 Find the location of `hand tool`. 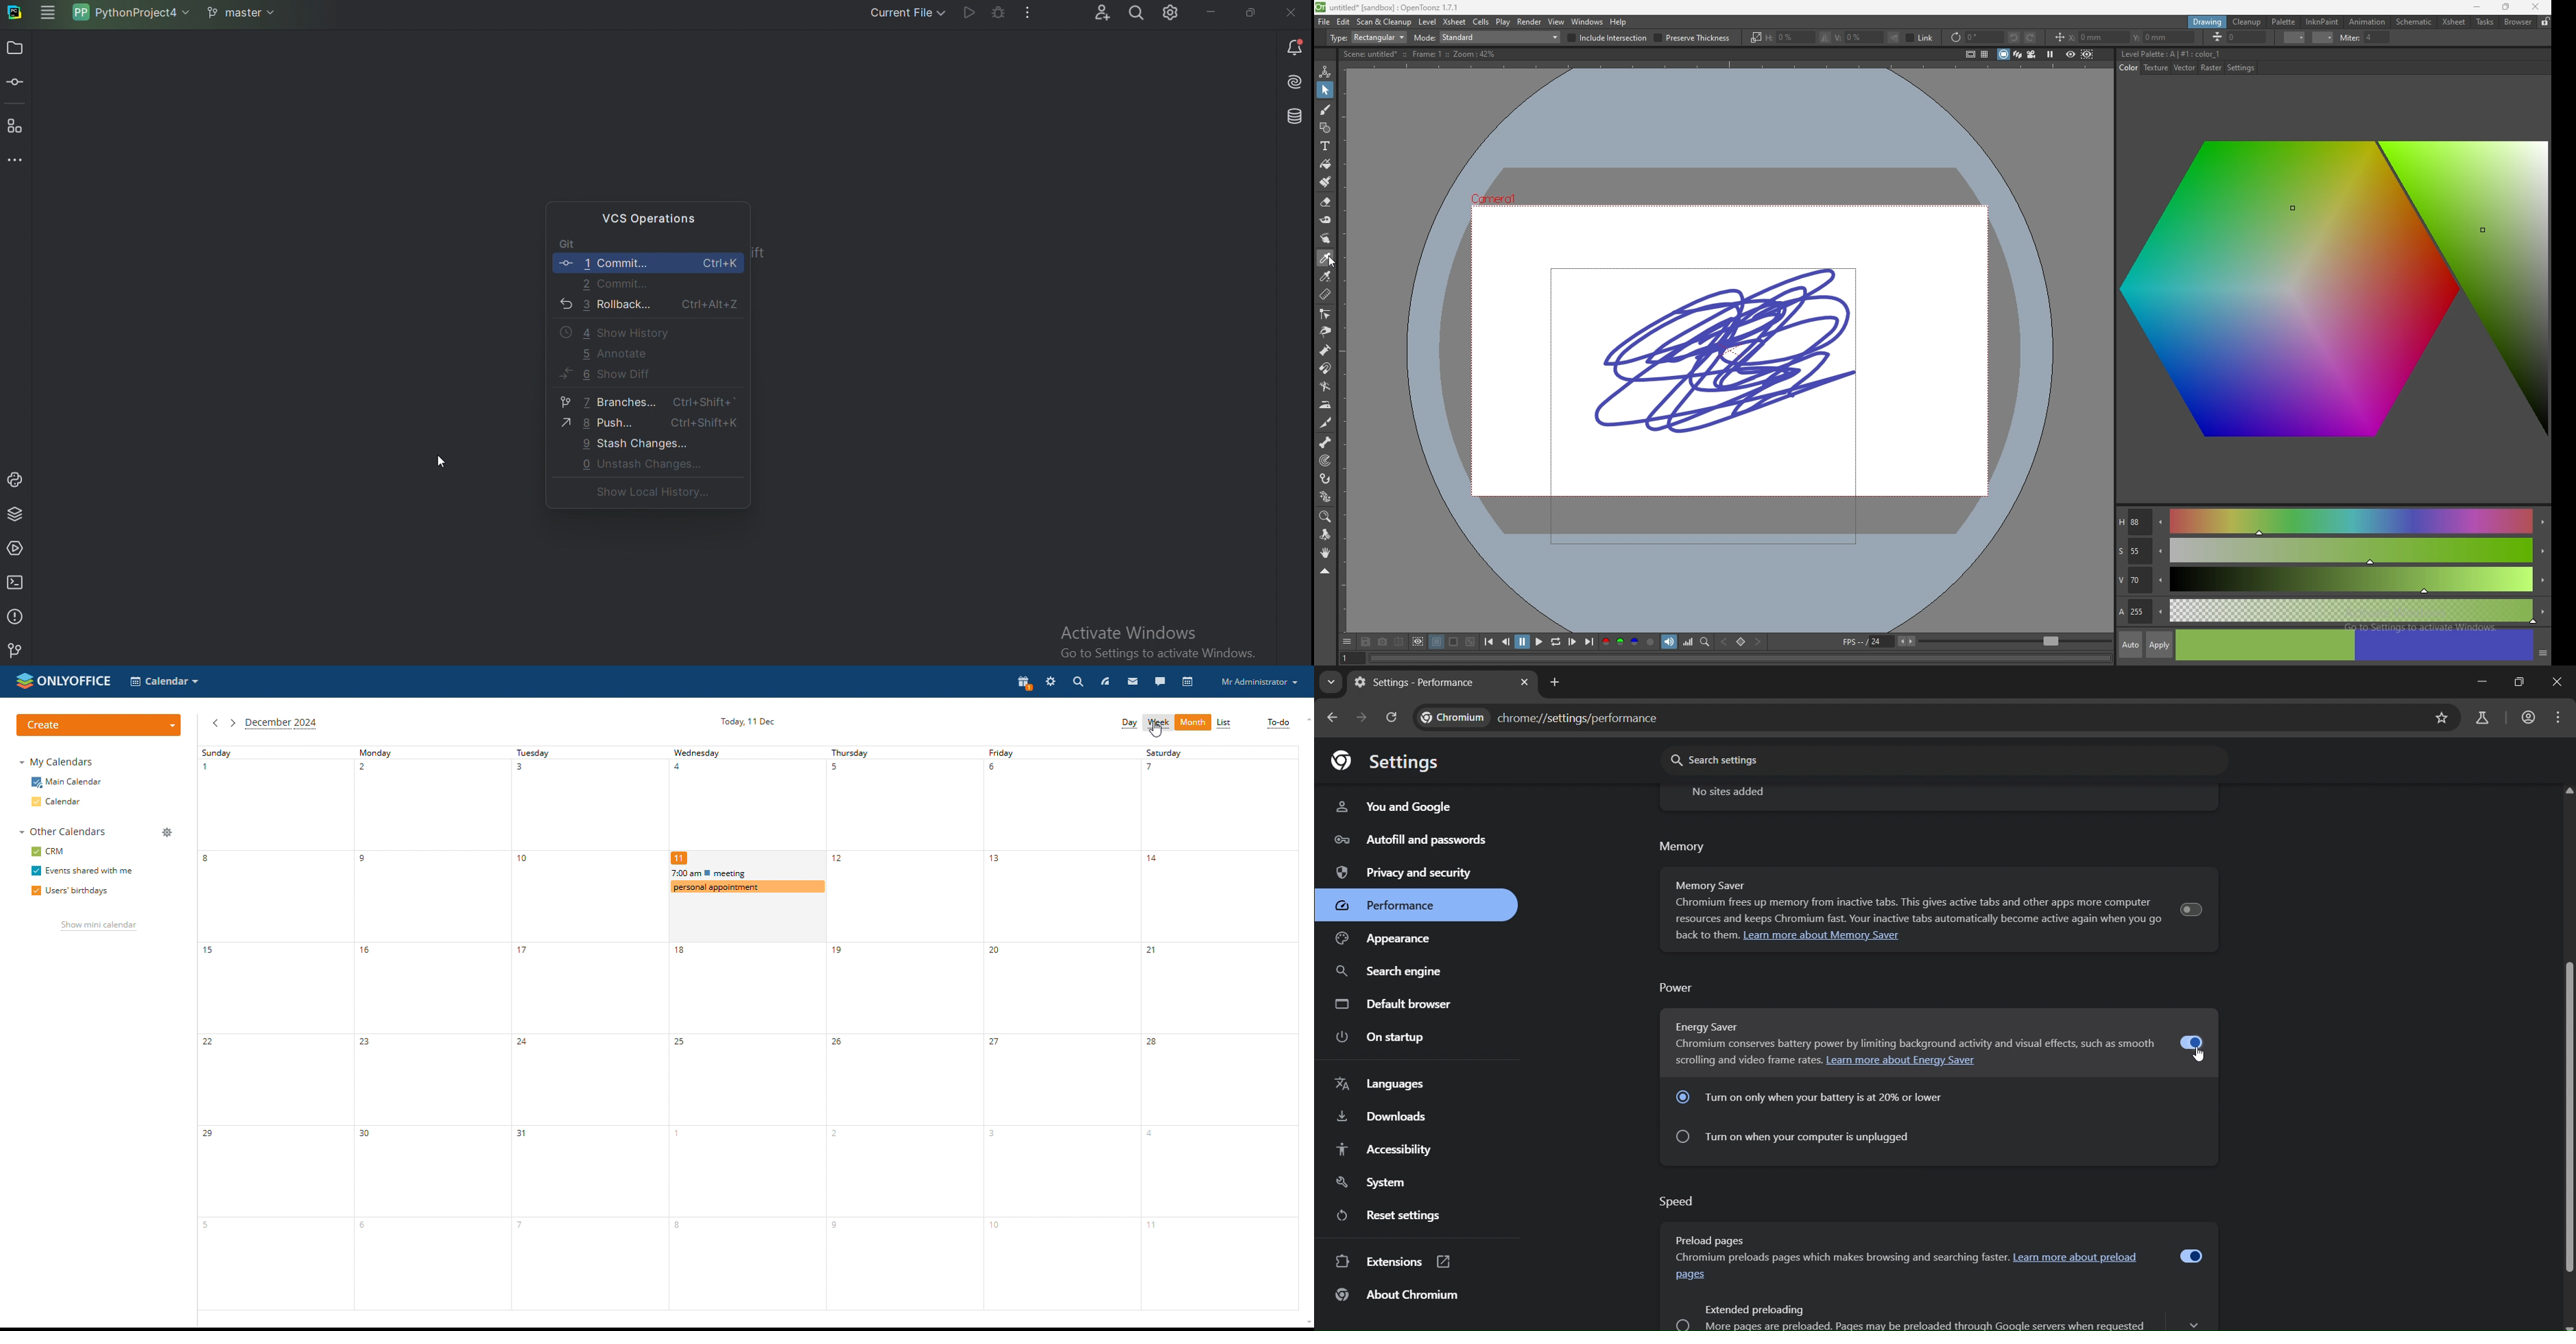

hand tool is located at coordinates (1325, 552).